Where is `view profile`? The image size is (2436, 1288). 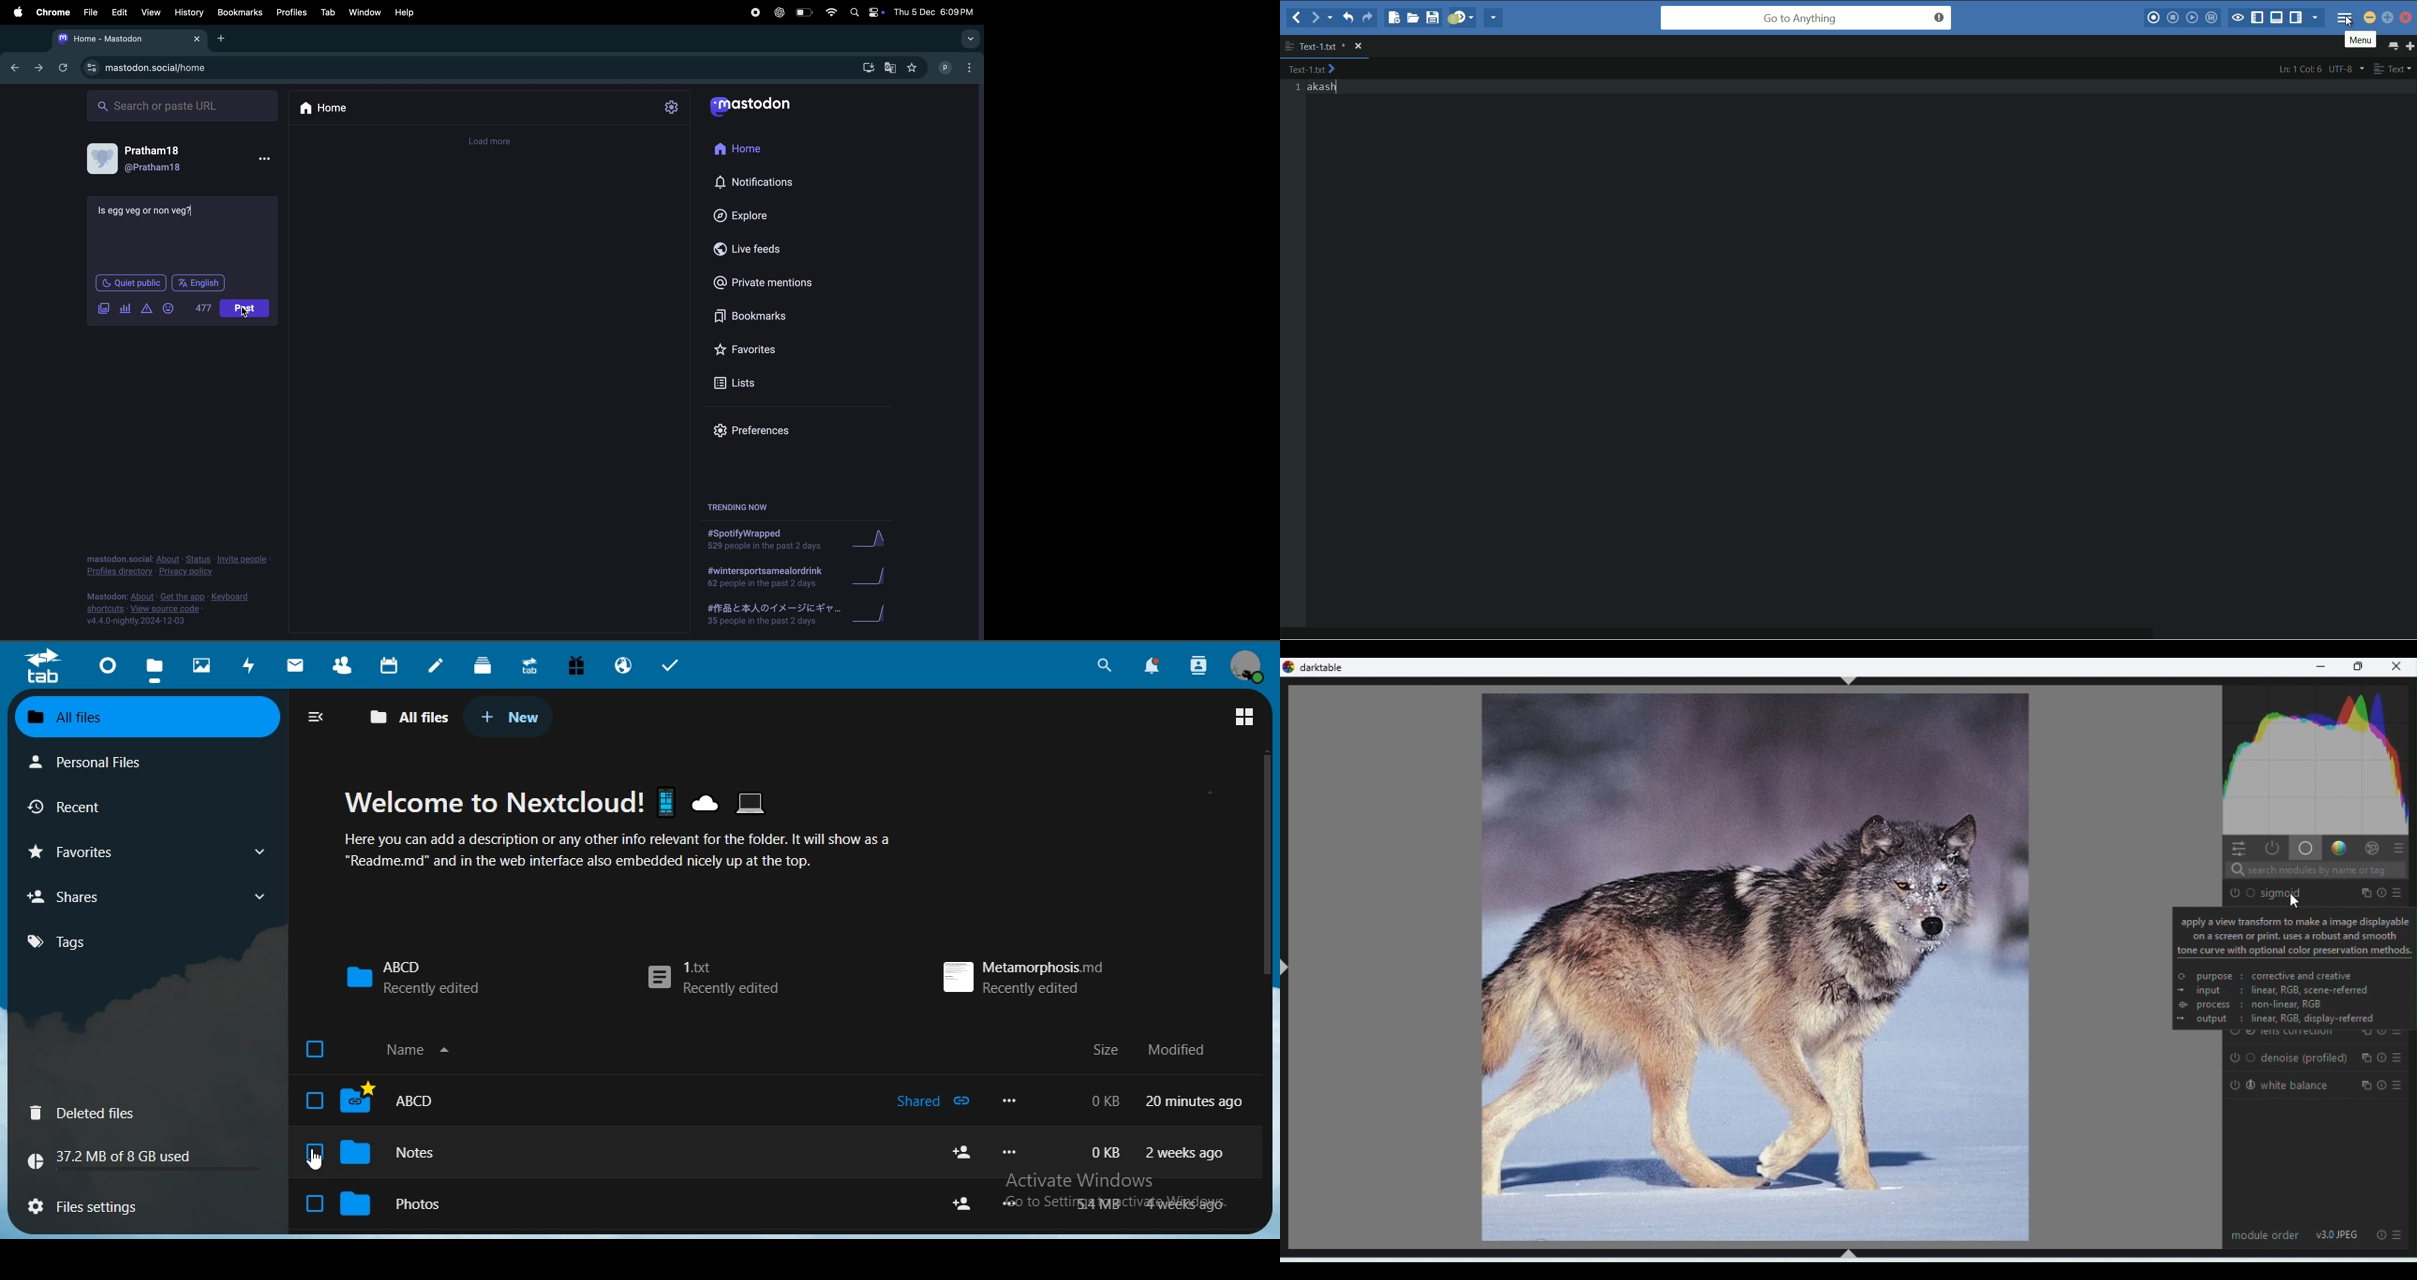
view profile is located at coordinates (1250, 665).